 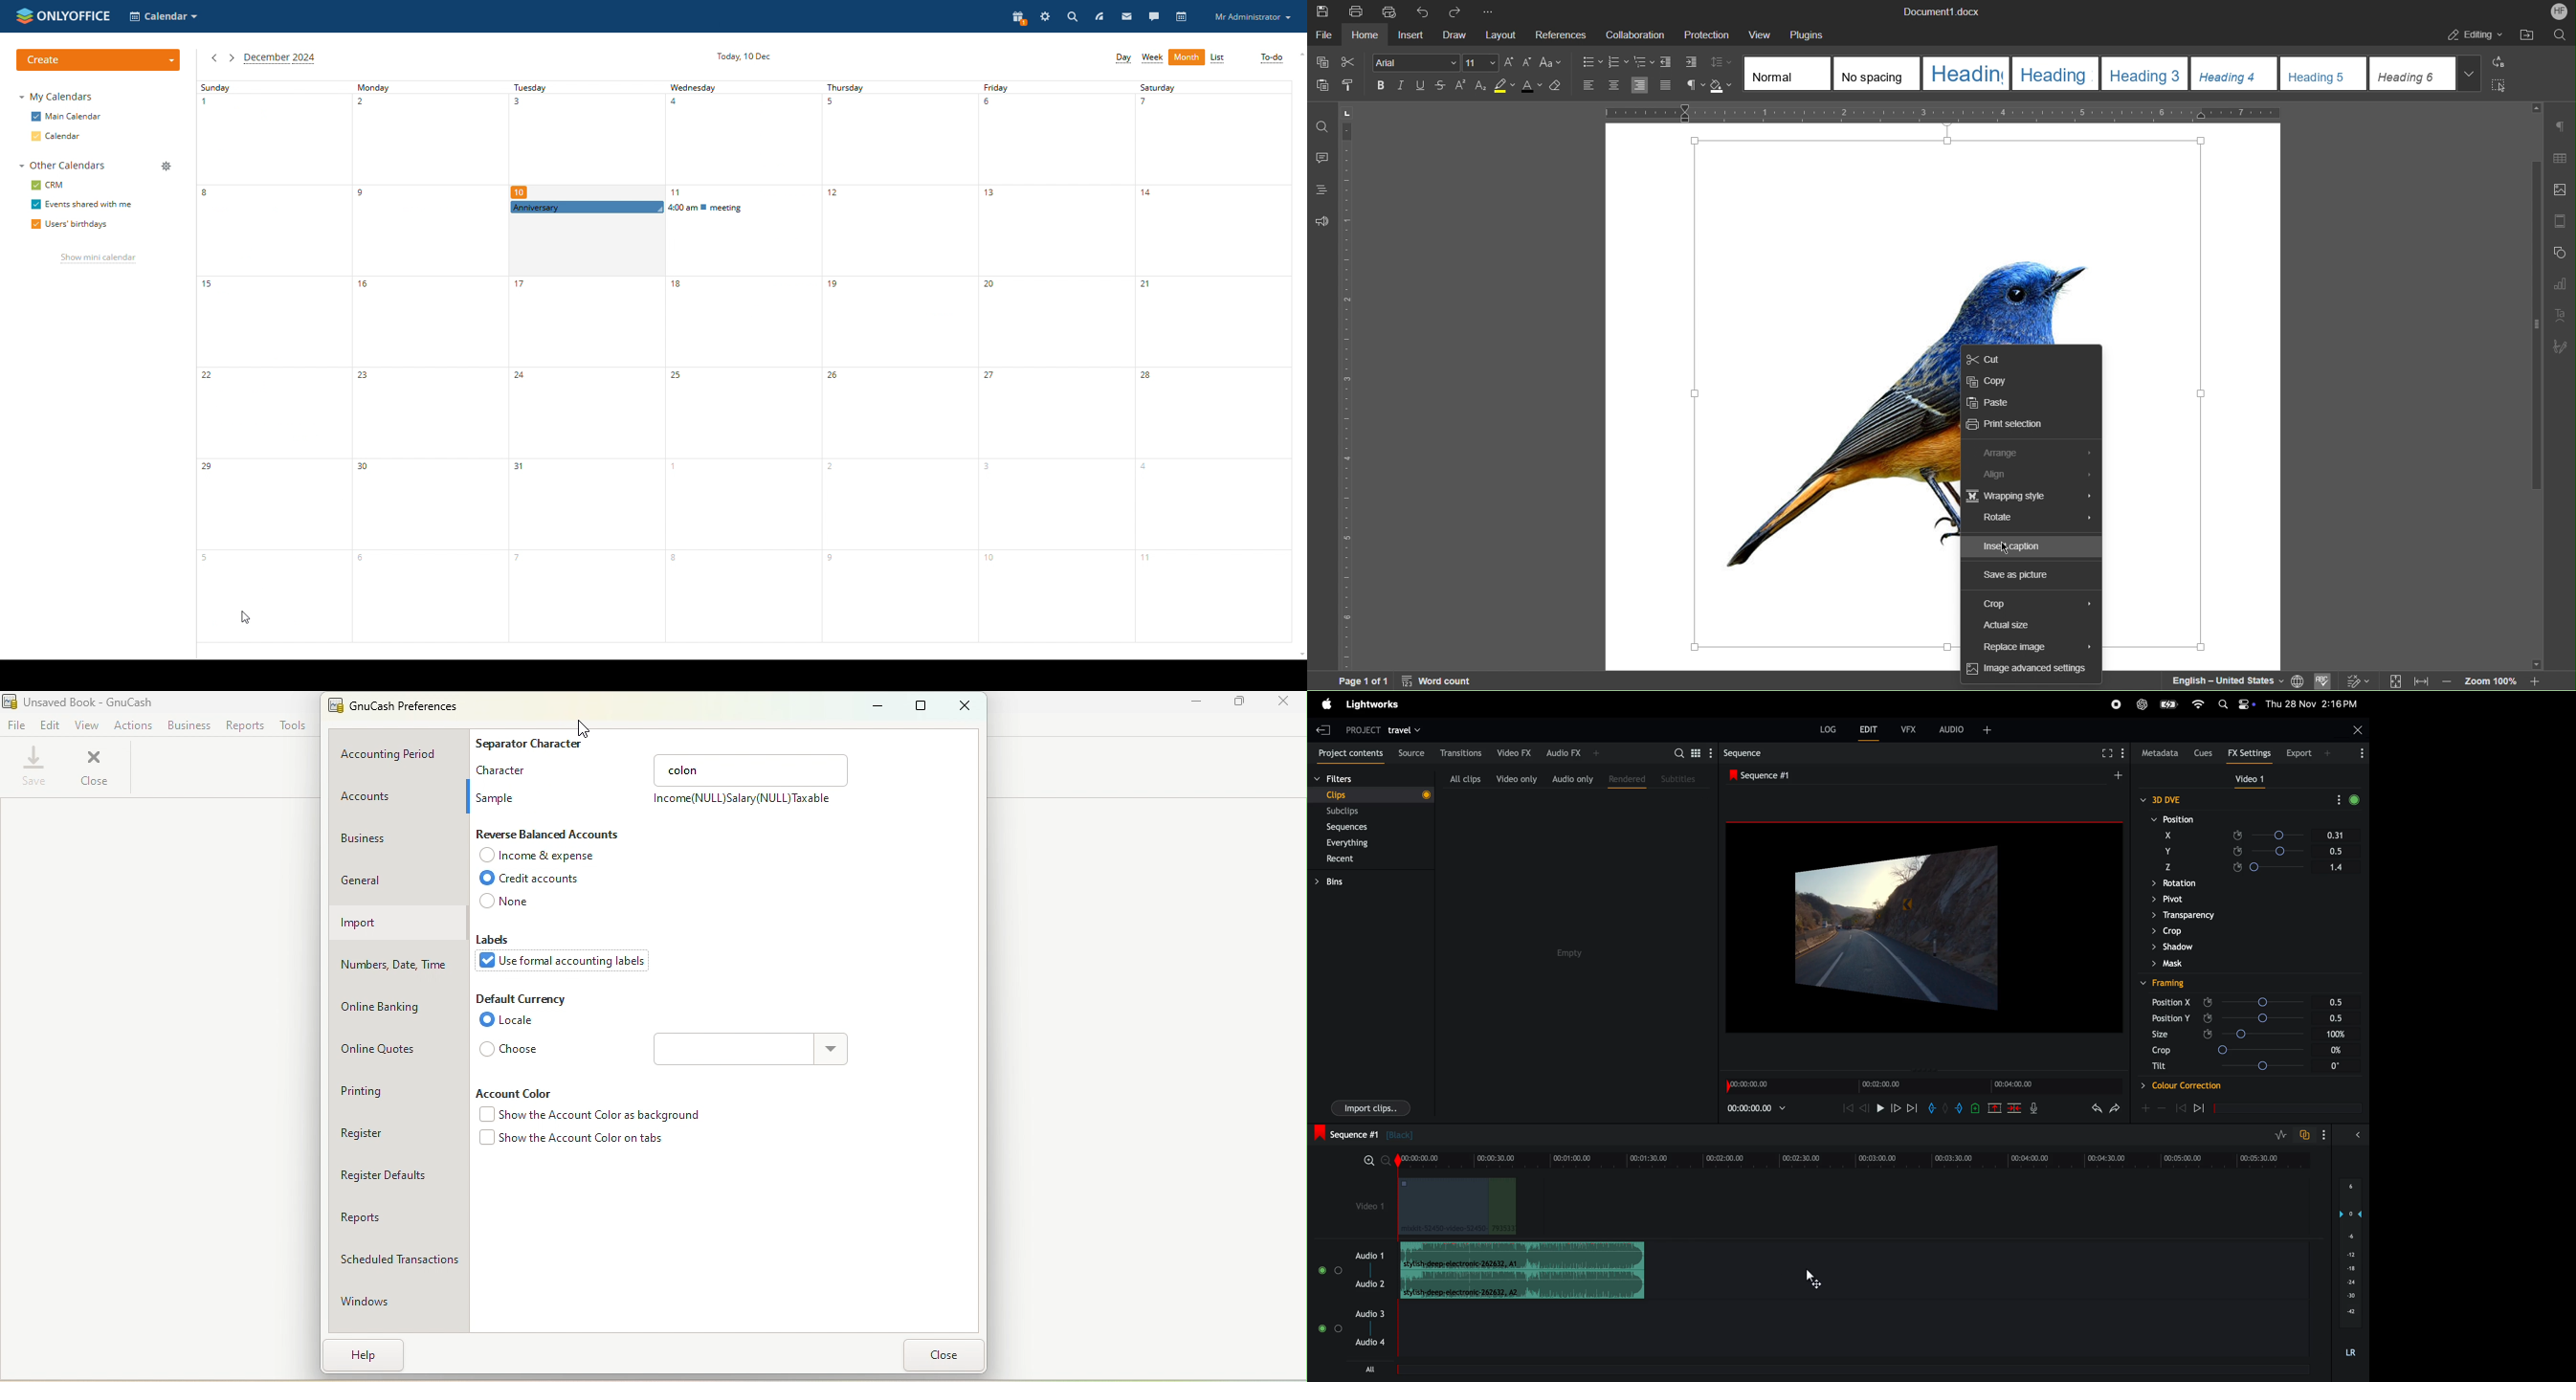 I want to click on File name, so click(x=402, y=708).